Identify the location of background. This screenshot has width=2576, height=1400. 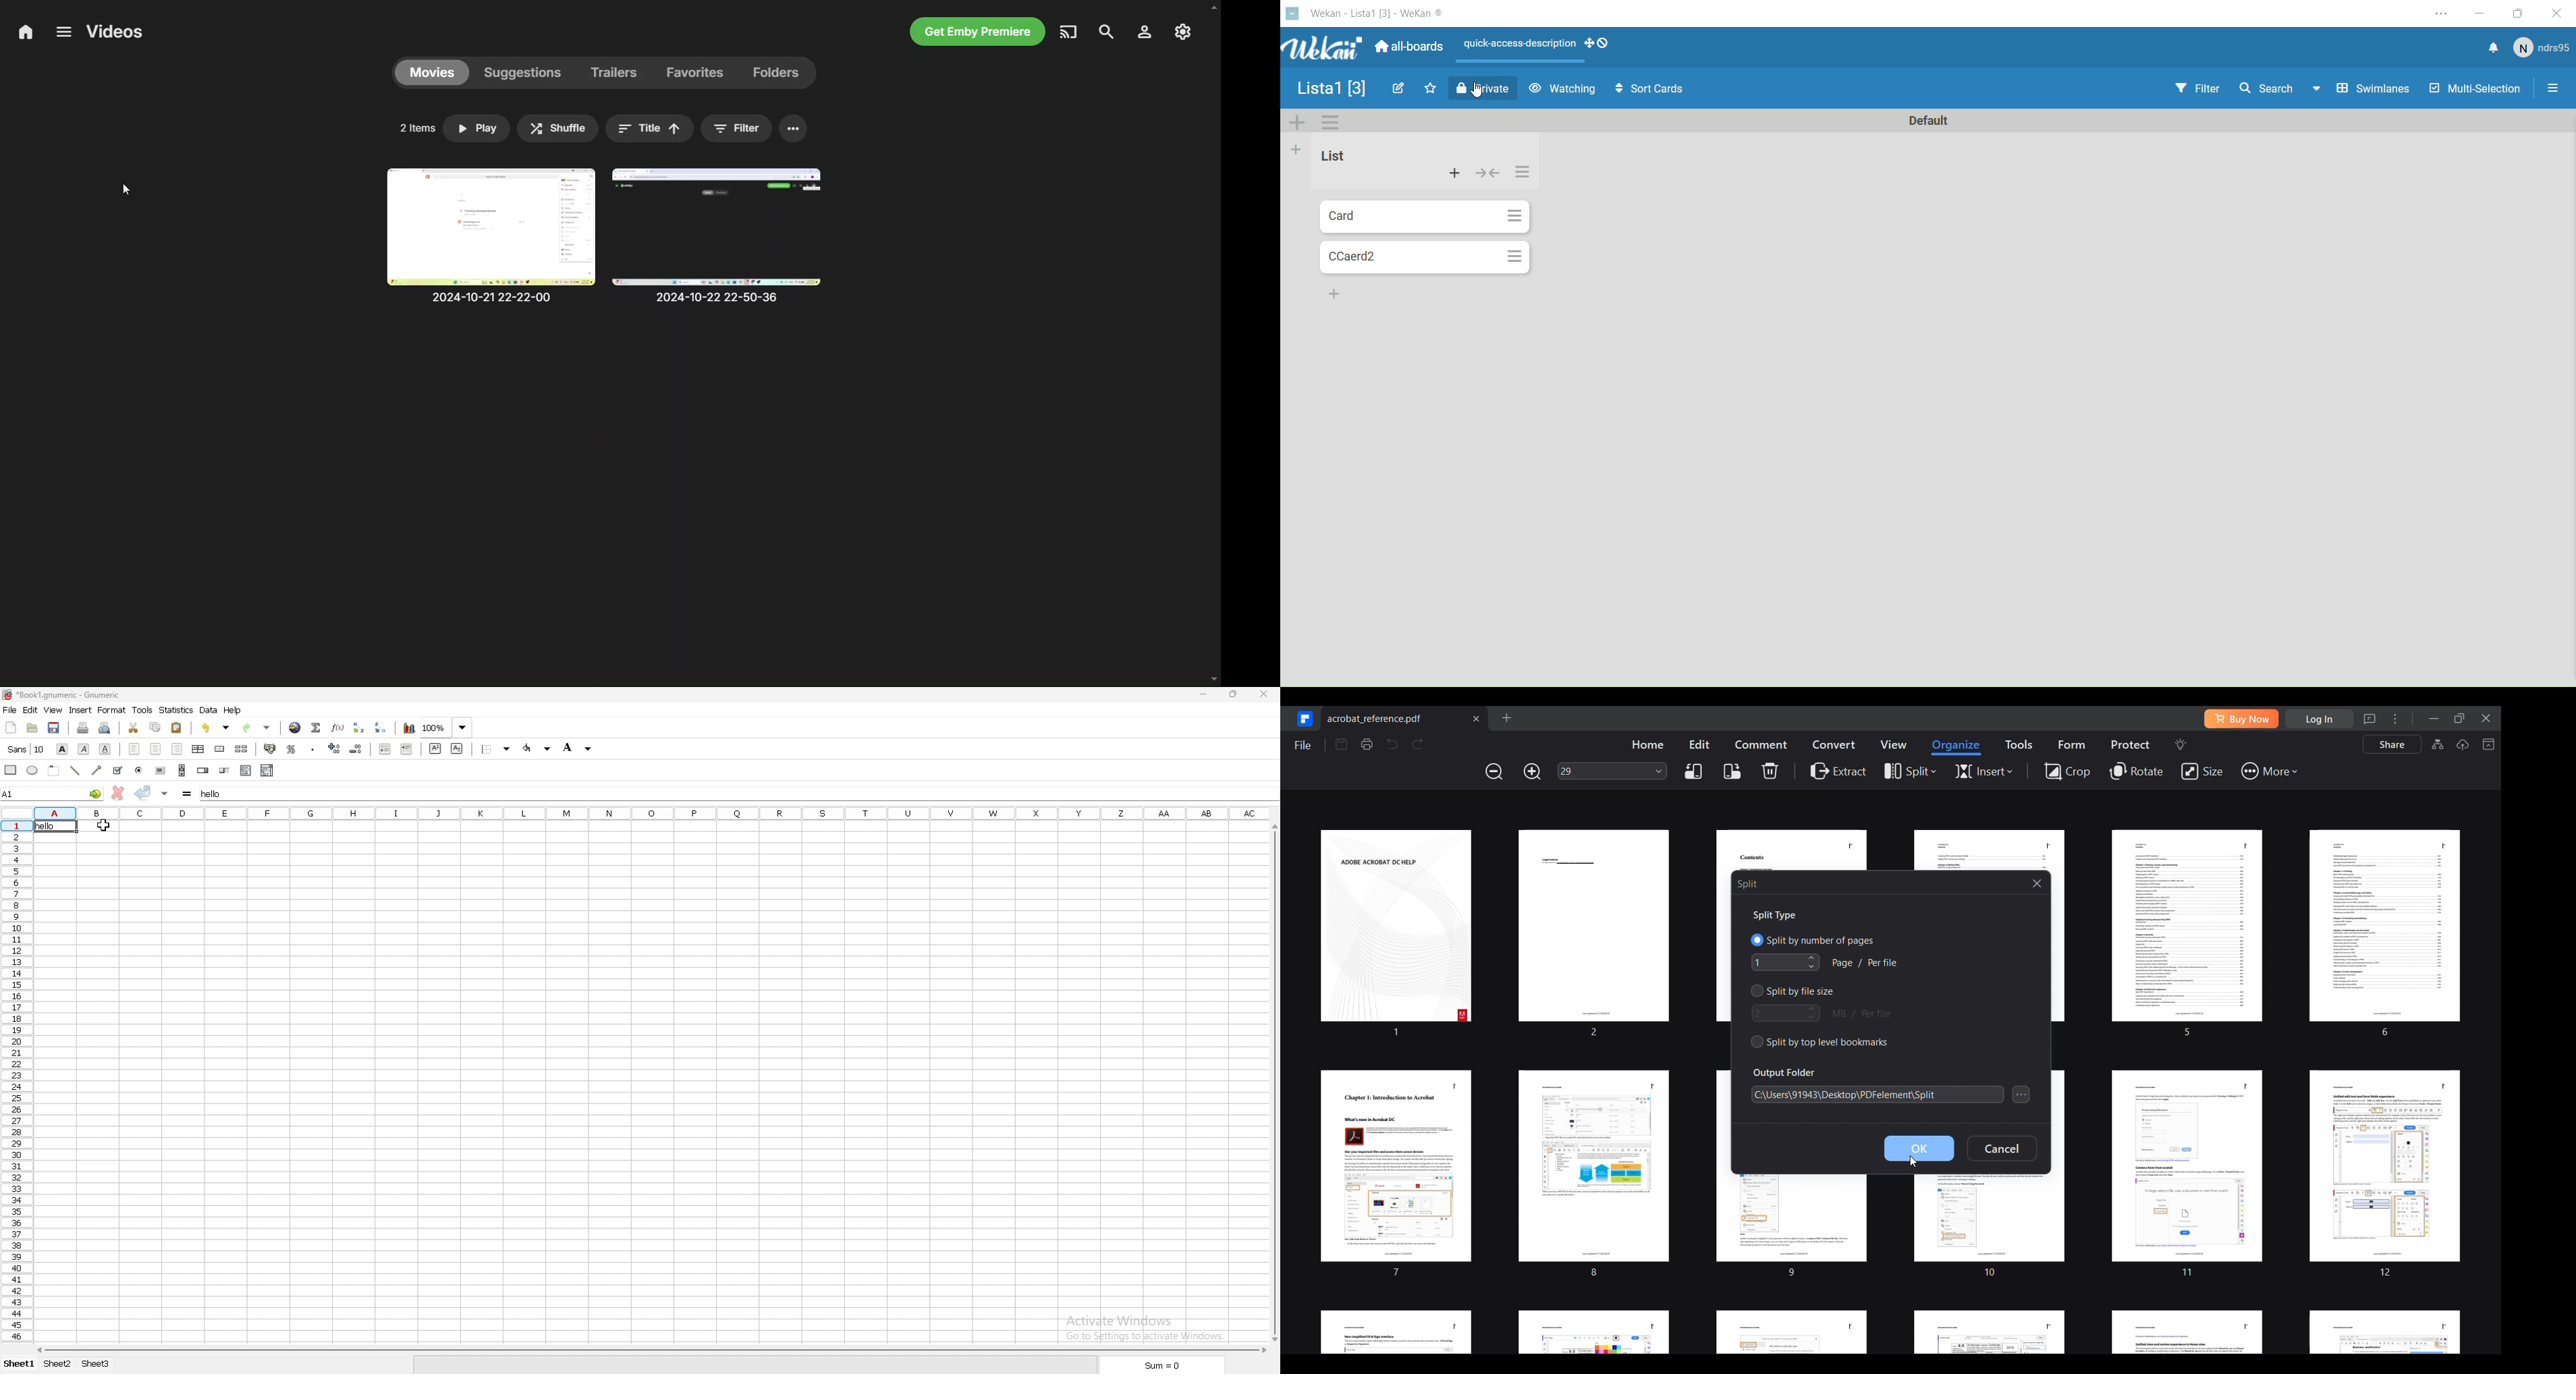
(498, 748).